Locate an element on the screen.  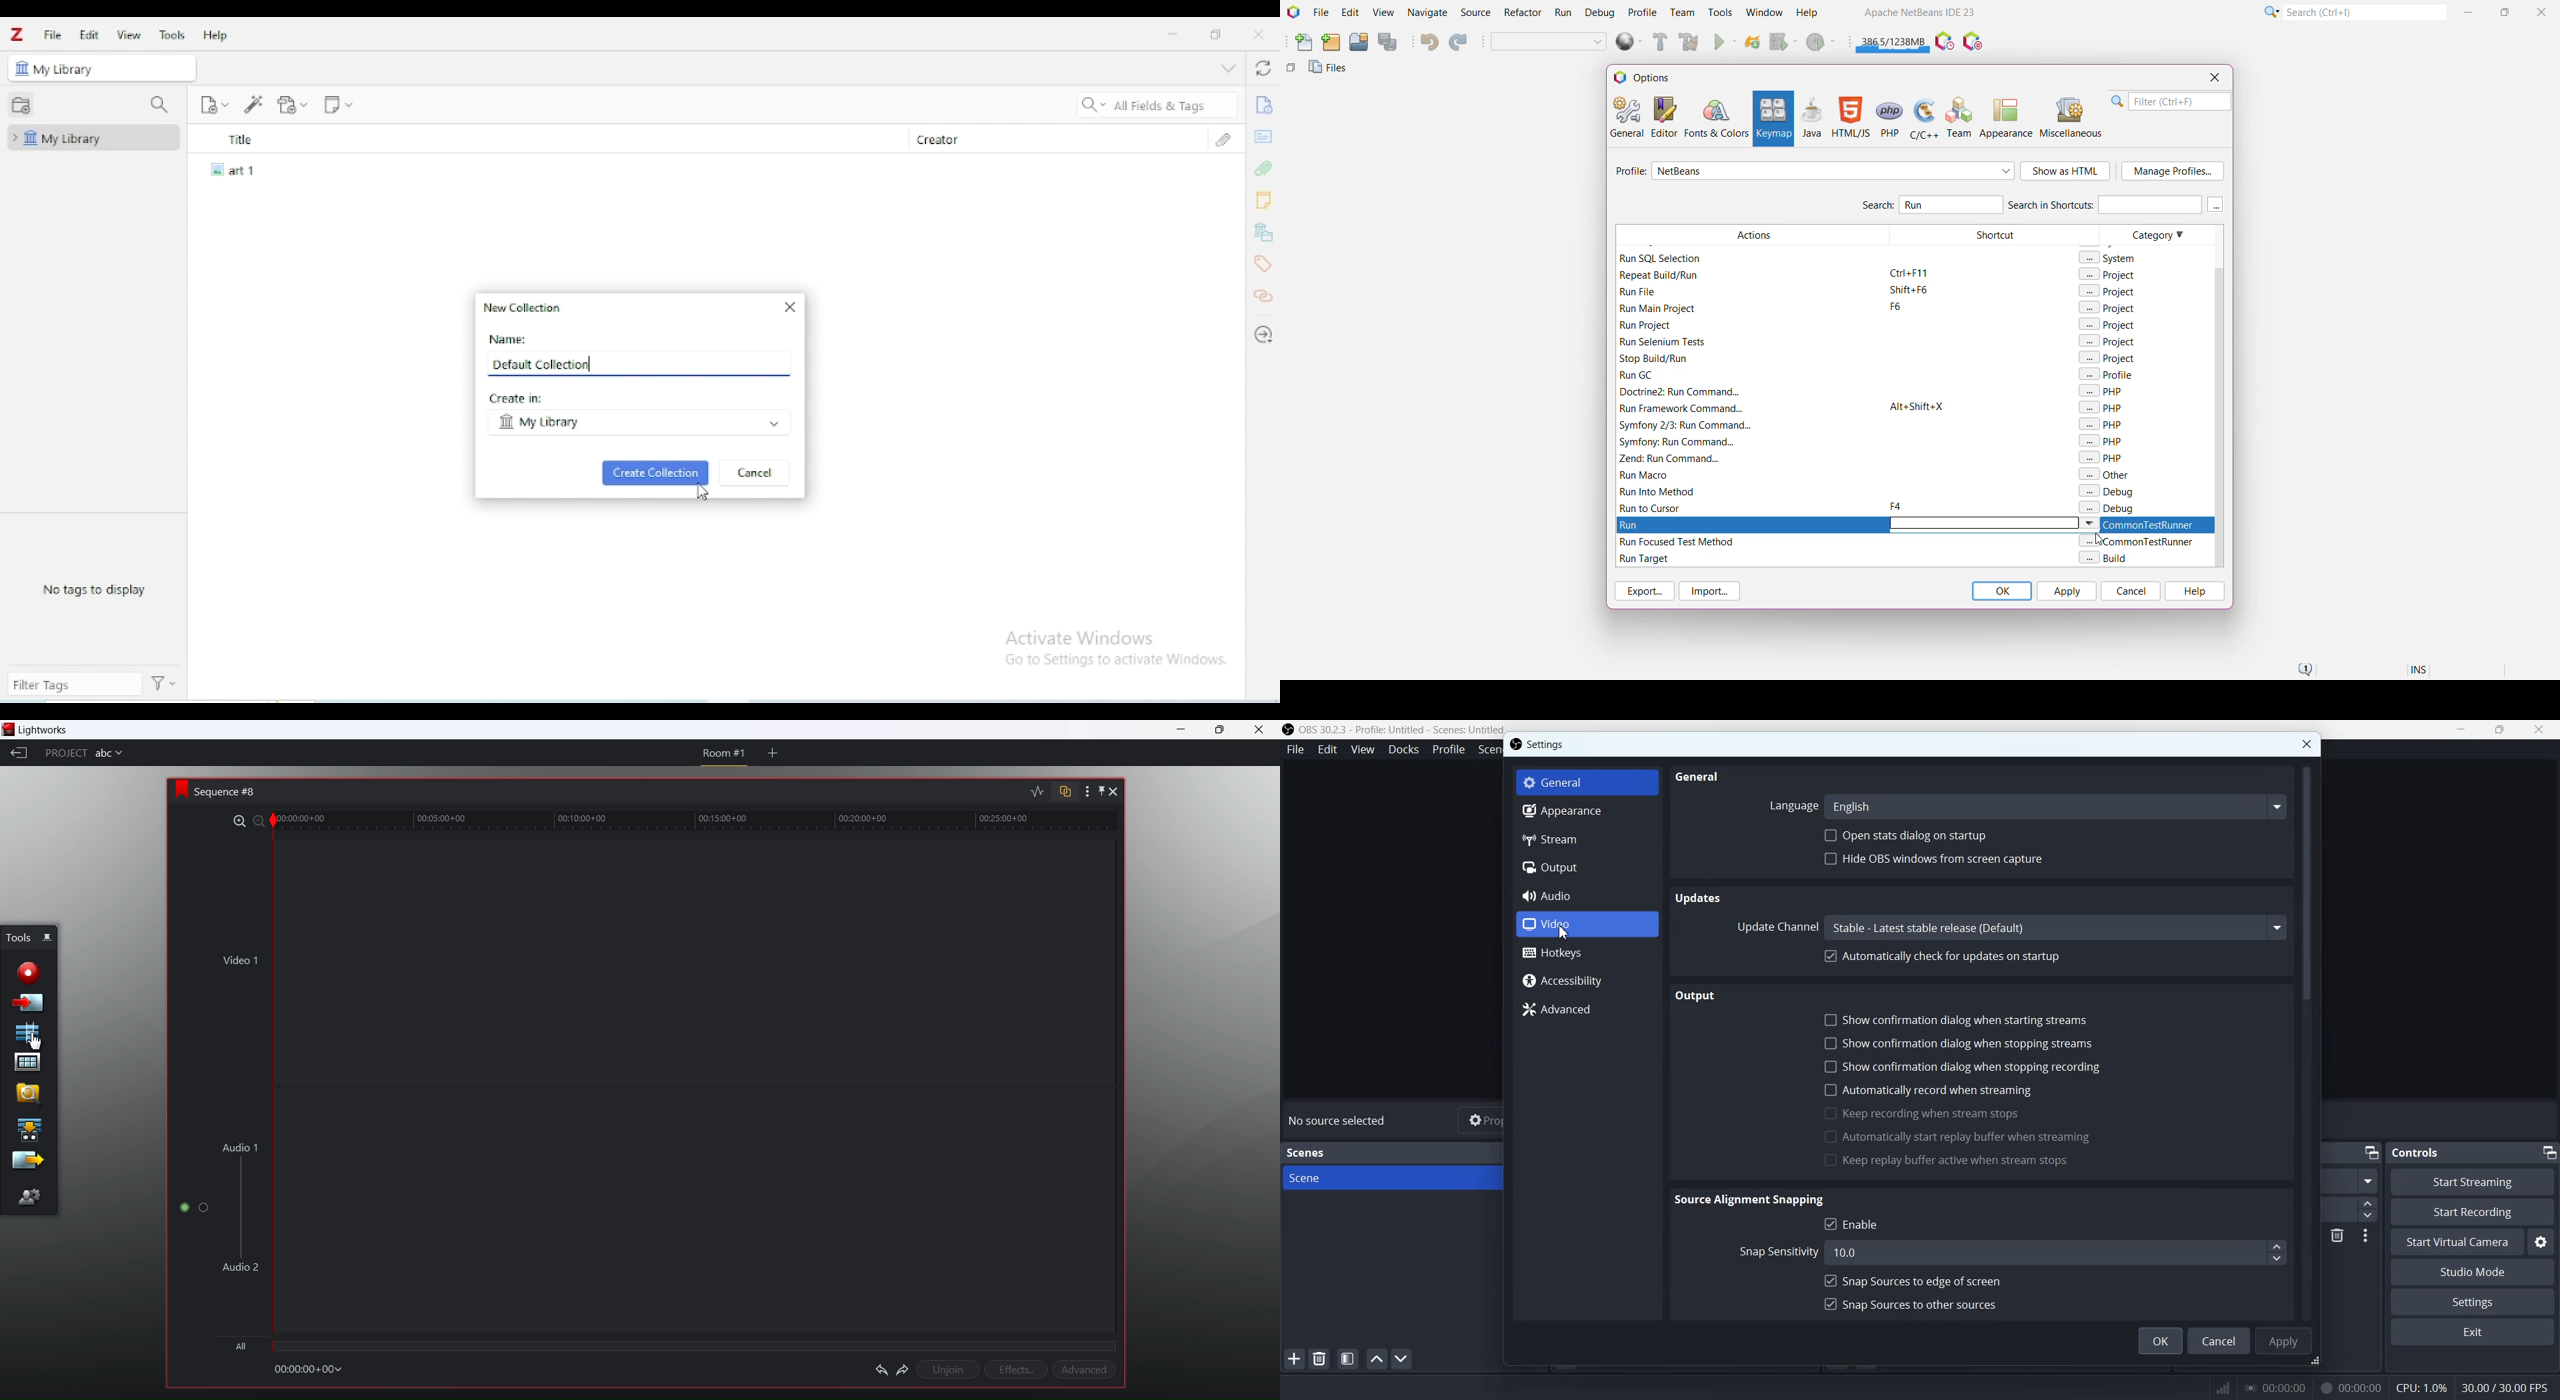
Source Alignment Snapping is located at coordinates (1752, 1200).